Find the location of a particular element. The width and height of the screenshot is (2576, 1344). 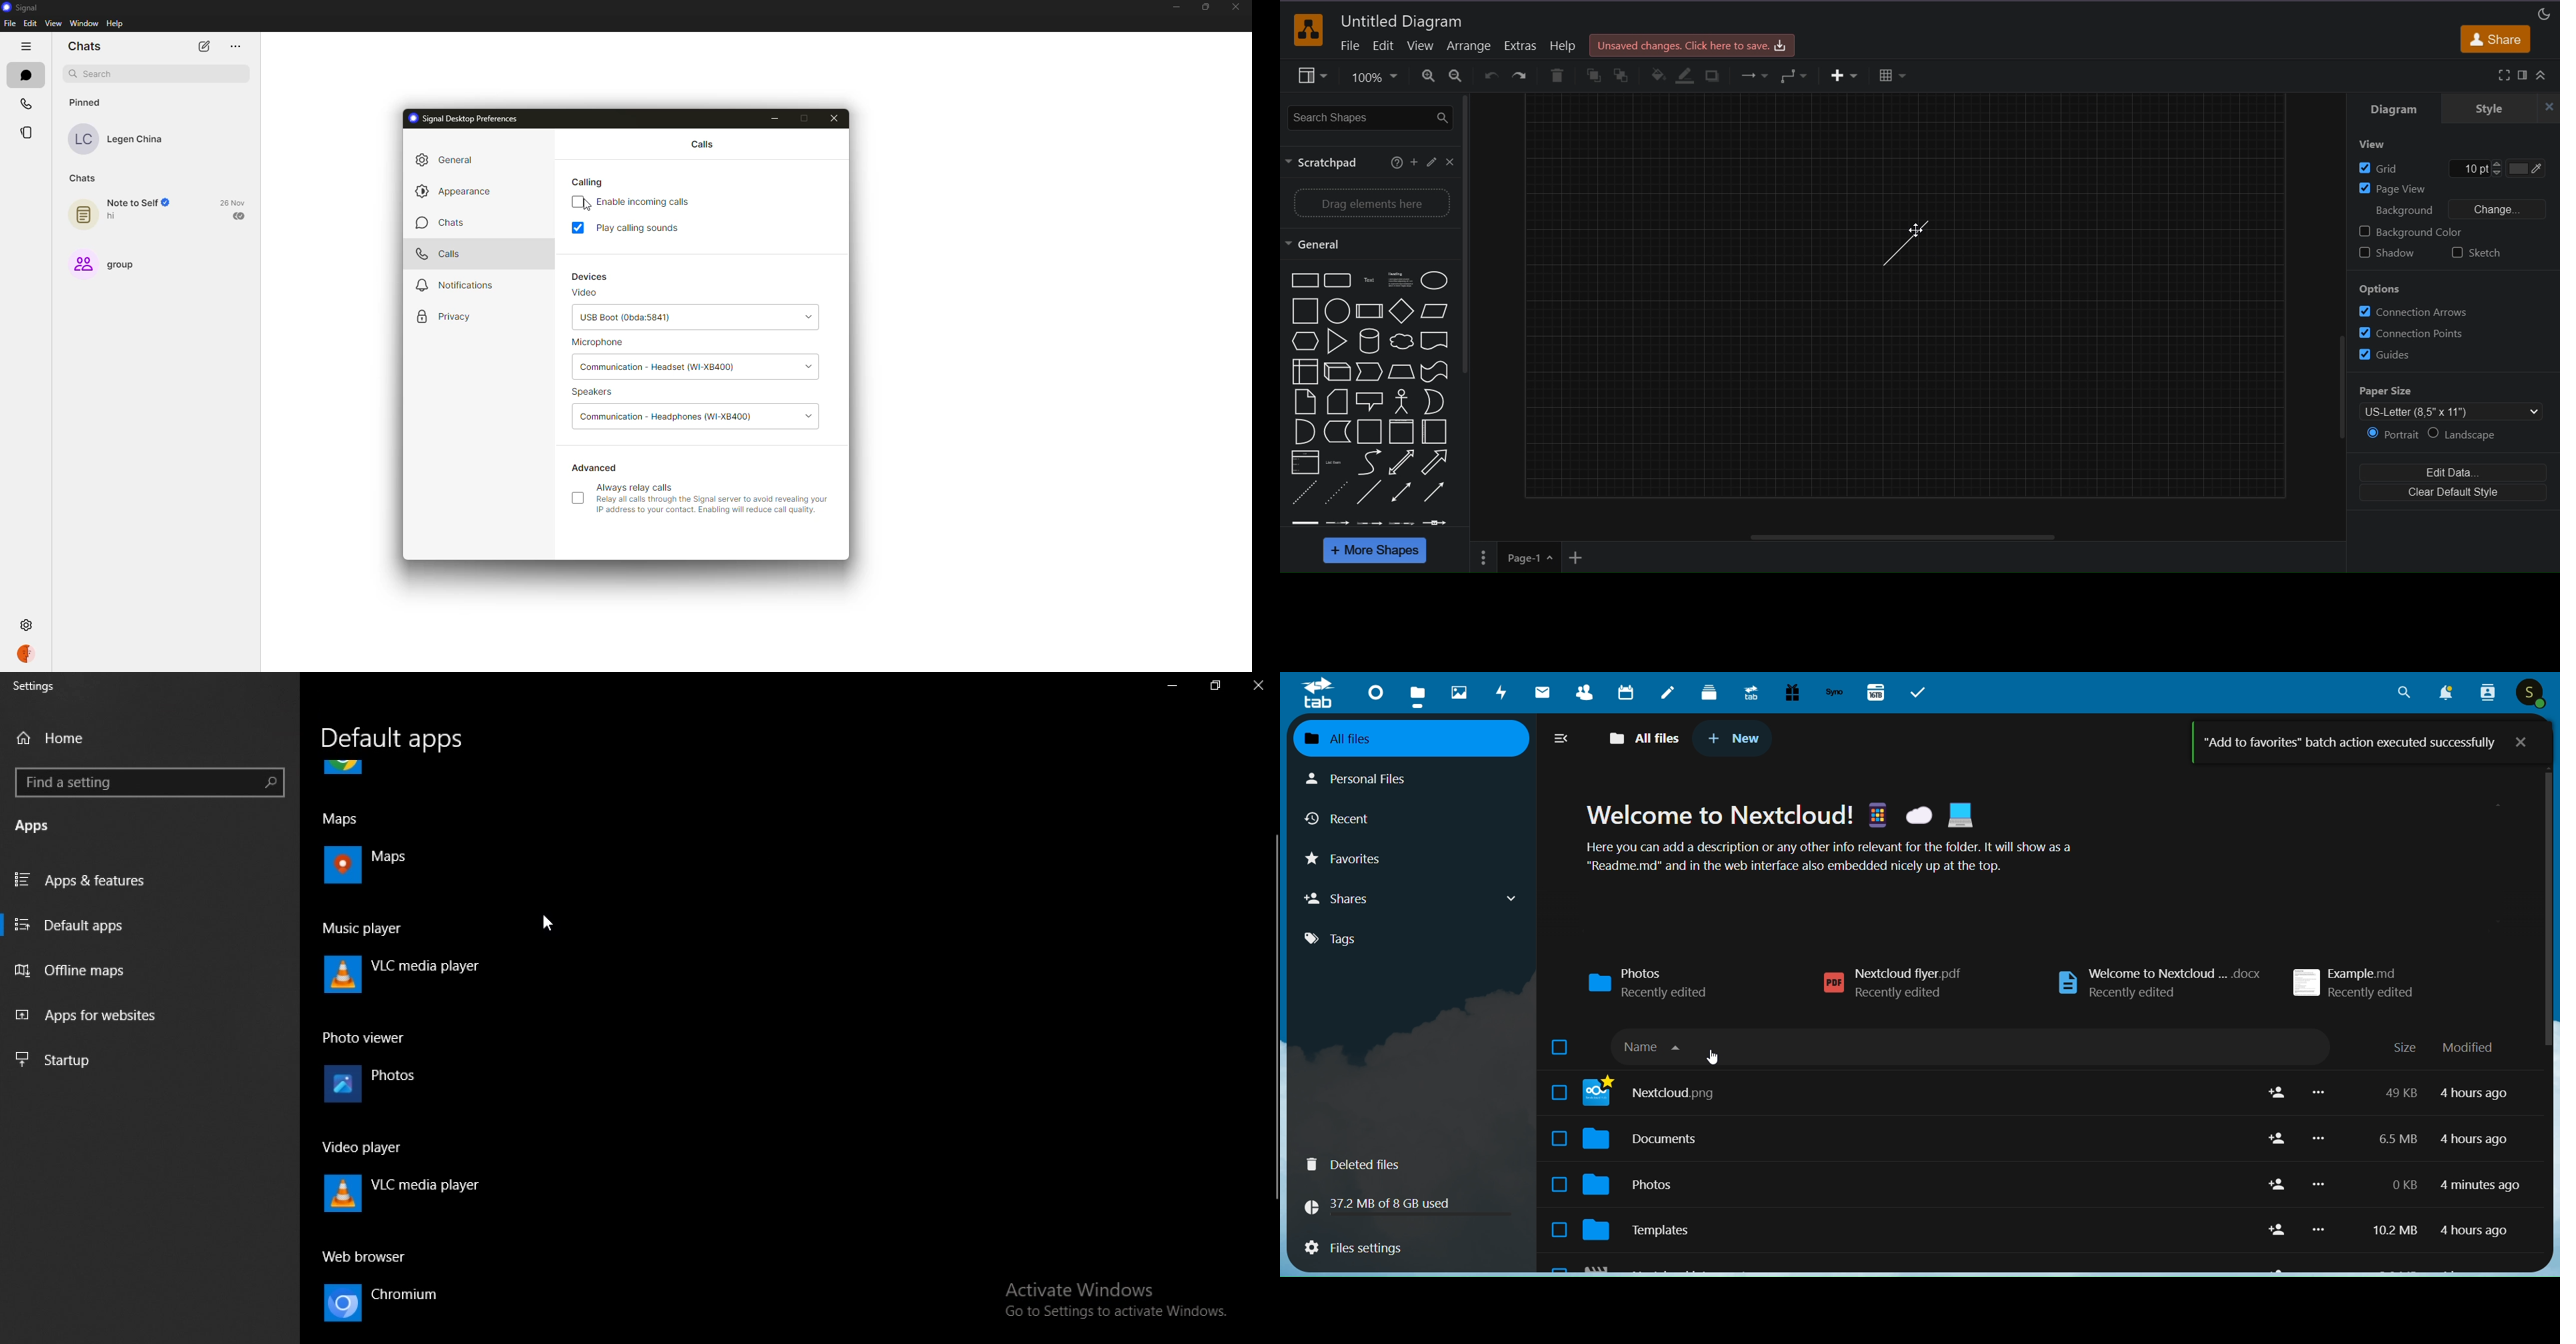

default apps is located at coordinates (149, 926).